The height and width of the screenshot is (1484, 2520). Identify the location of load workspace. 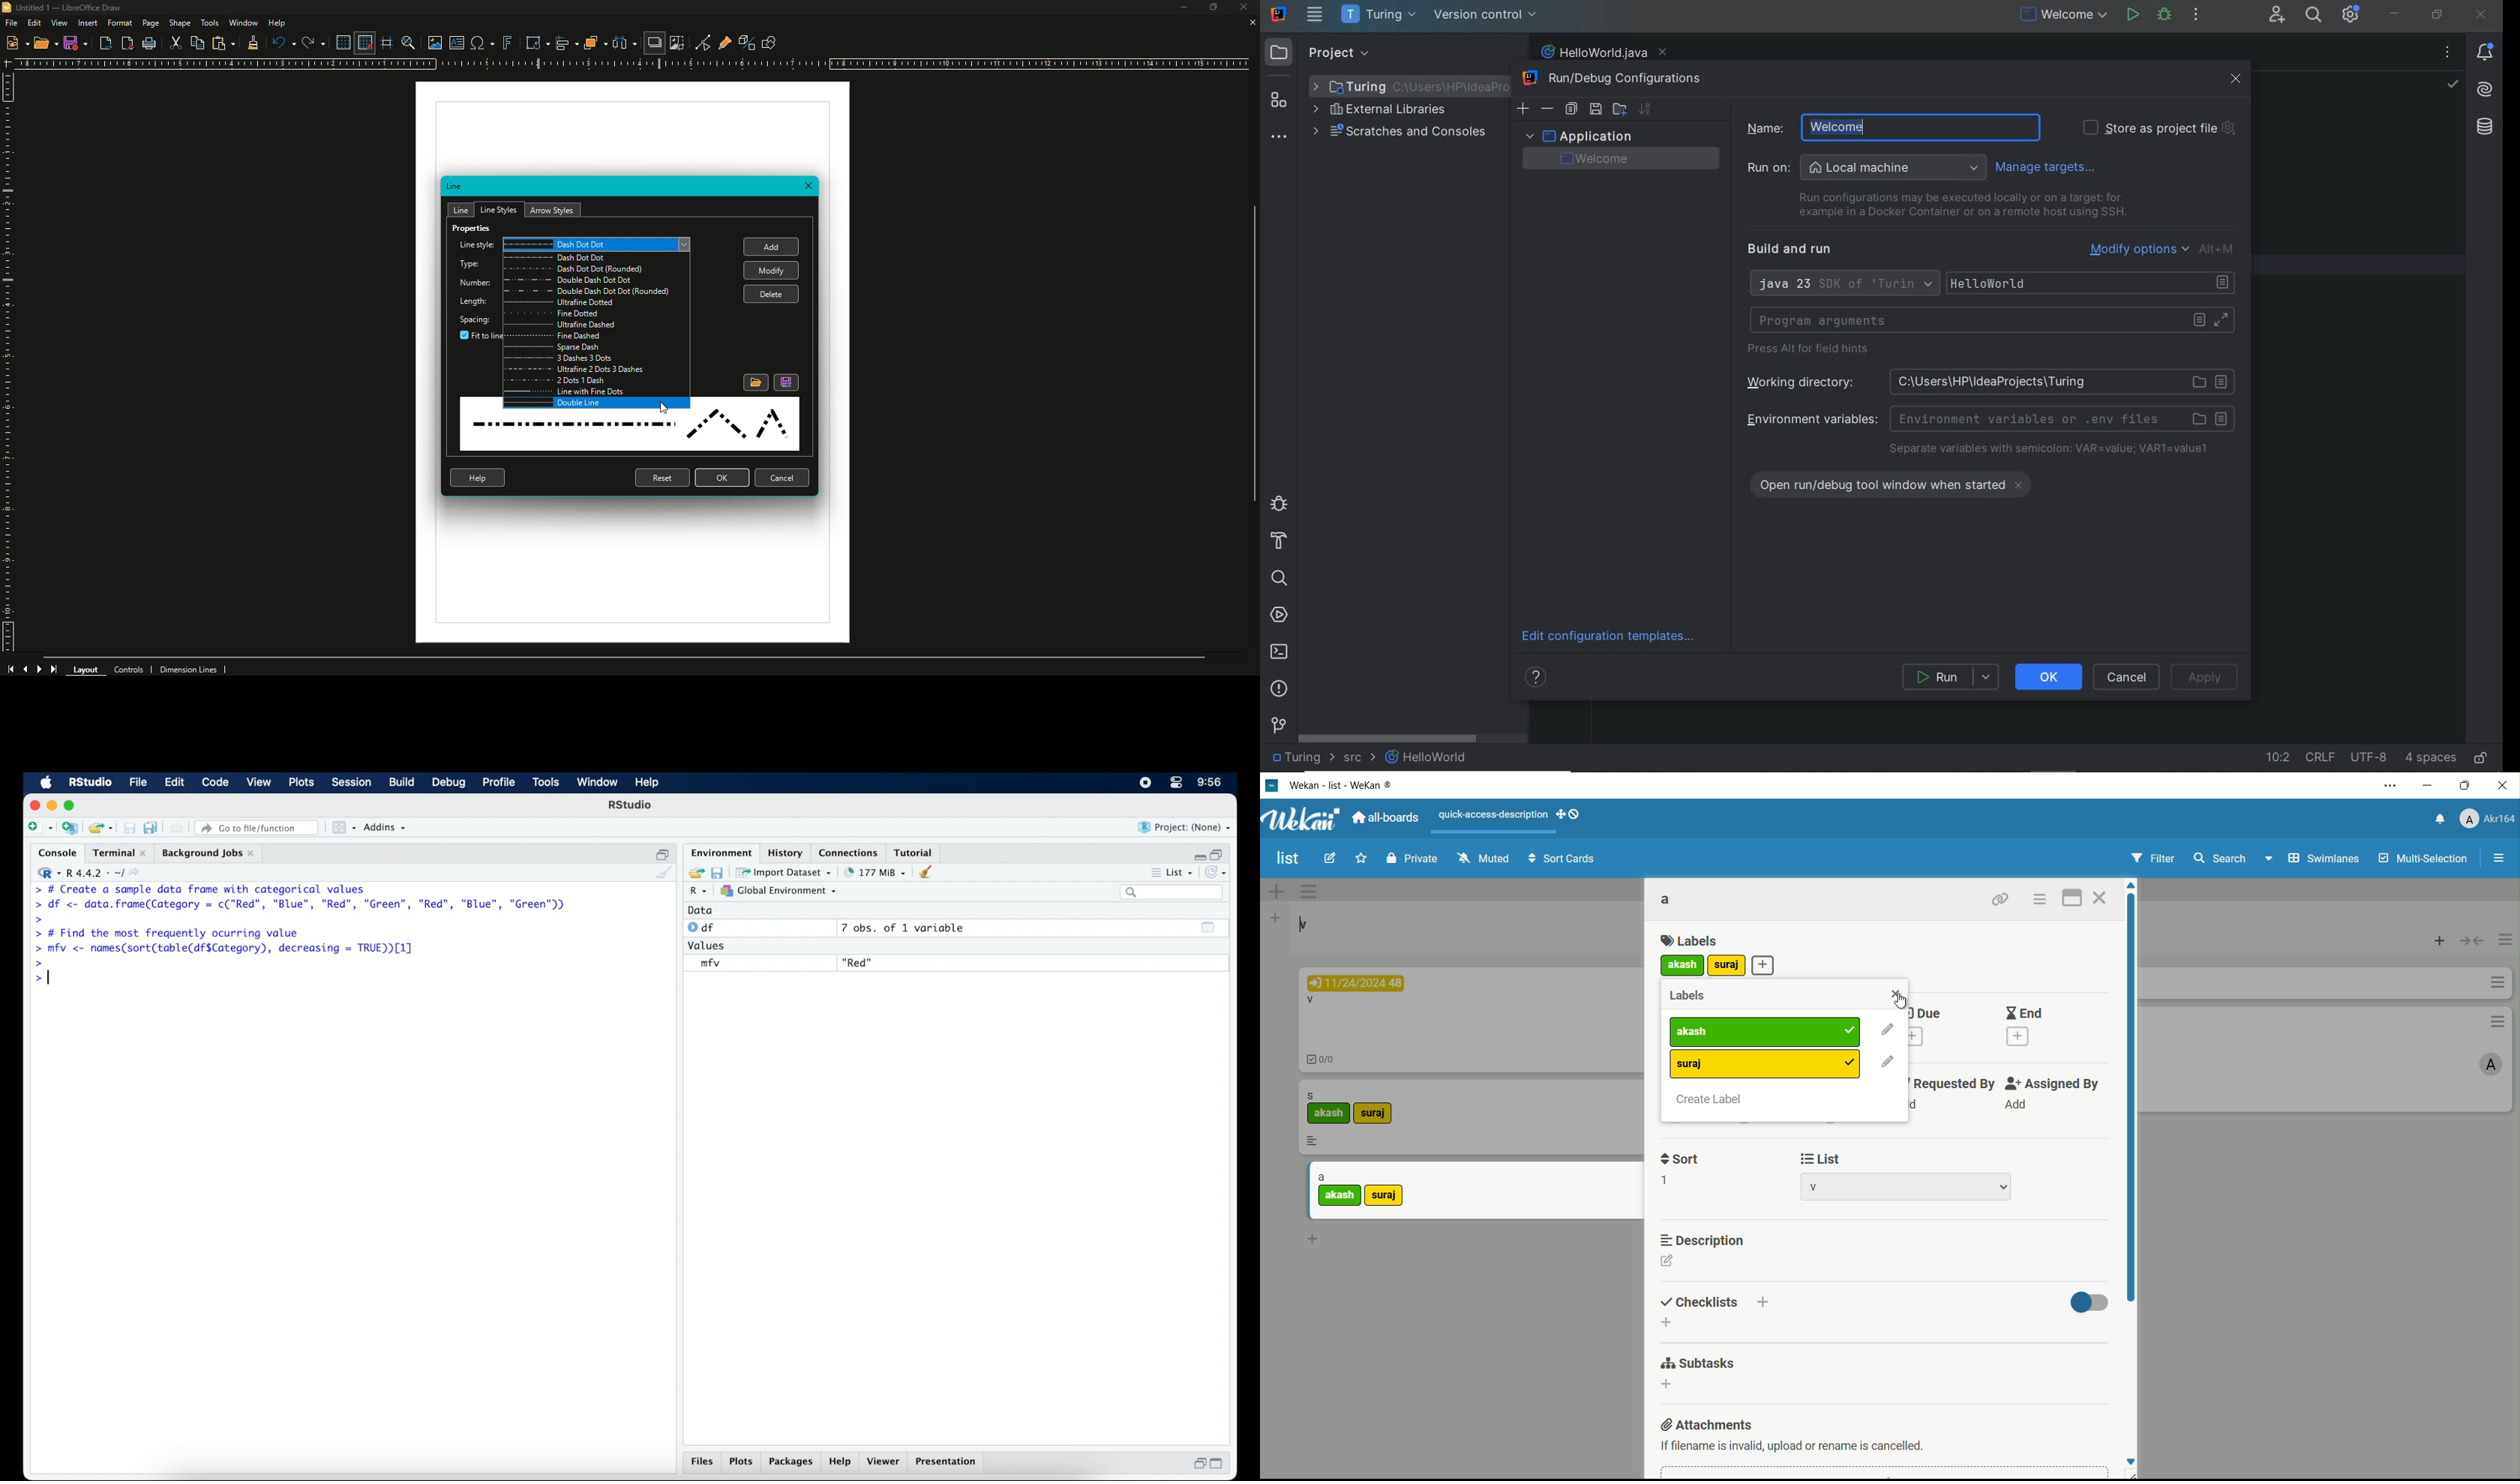
(694, 871).